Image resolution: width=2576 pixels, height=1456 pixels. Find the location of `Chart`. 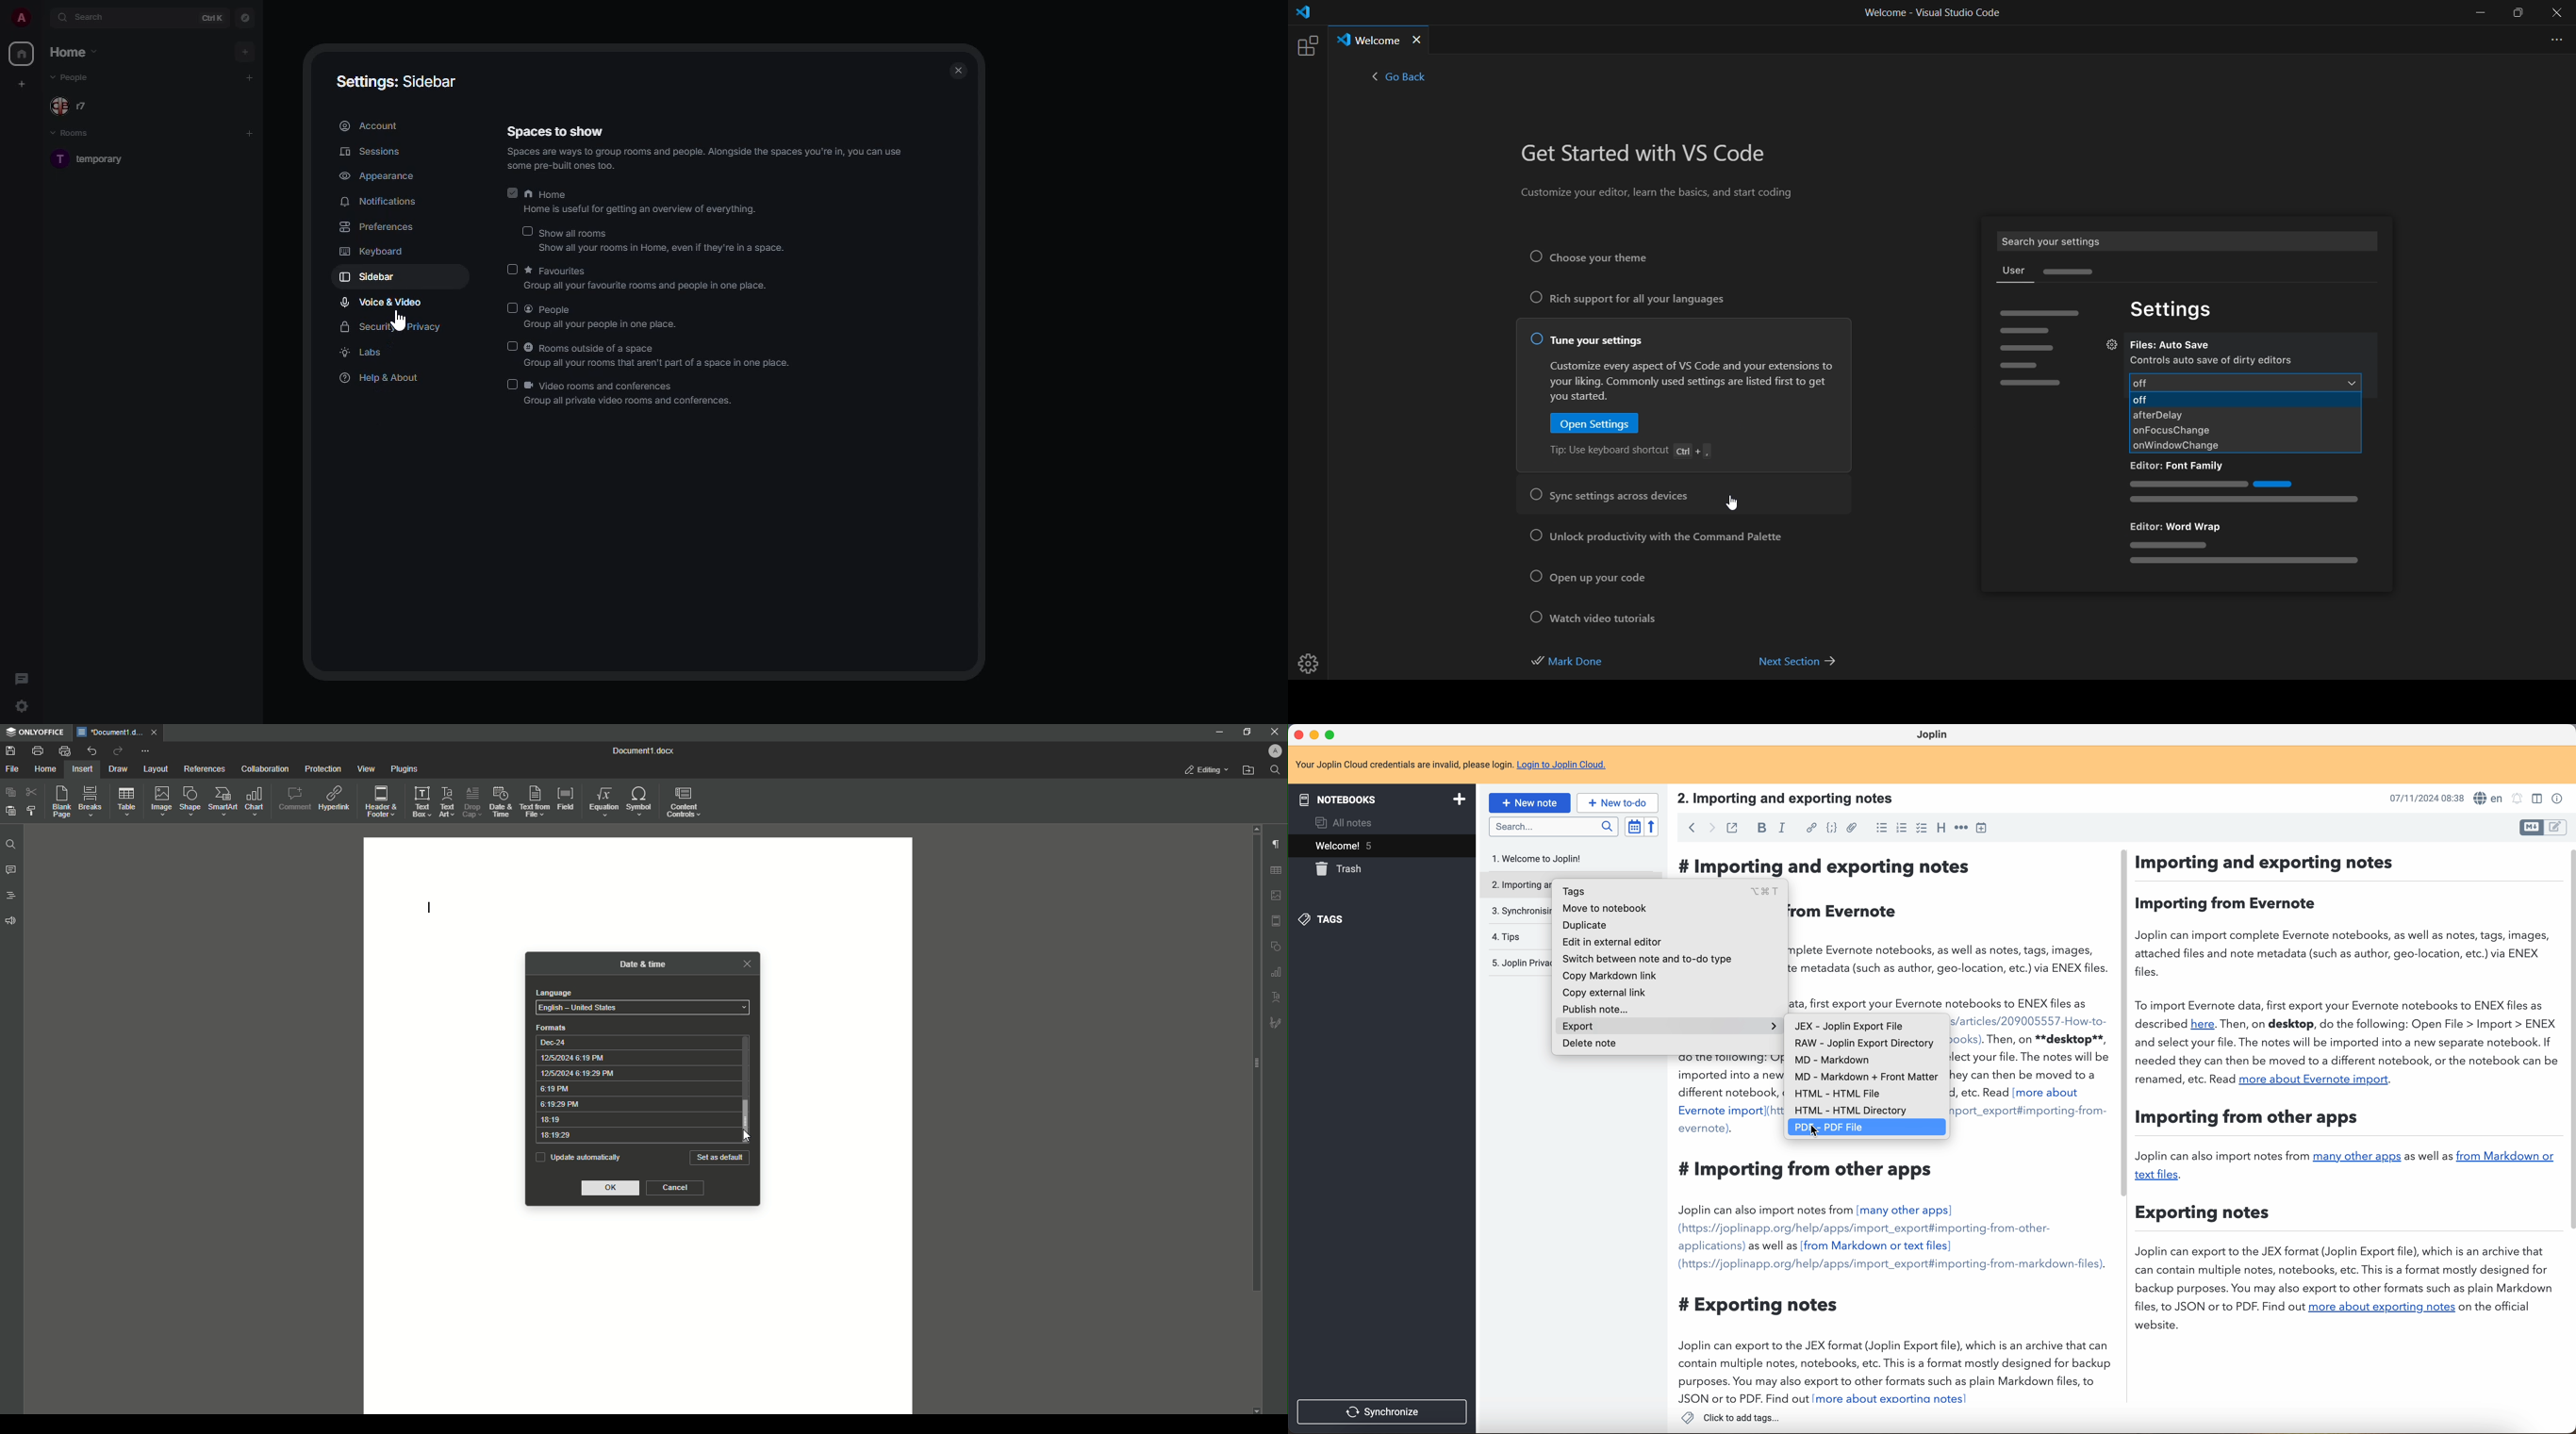

Chart is located at coordinates (256, 801).